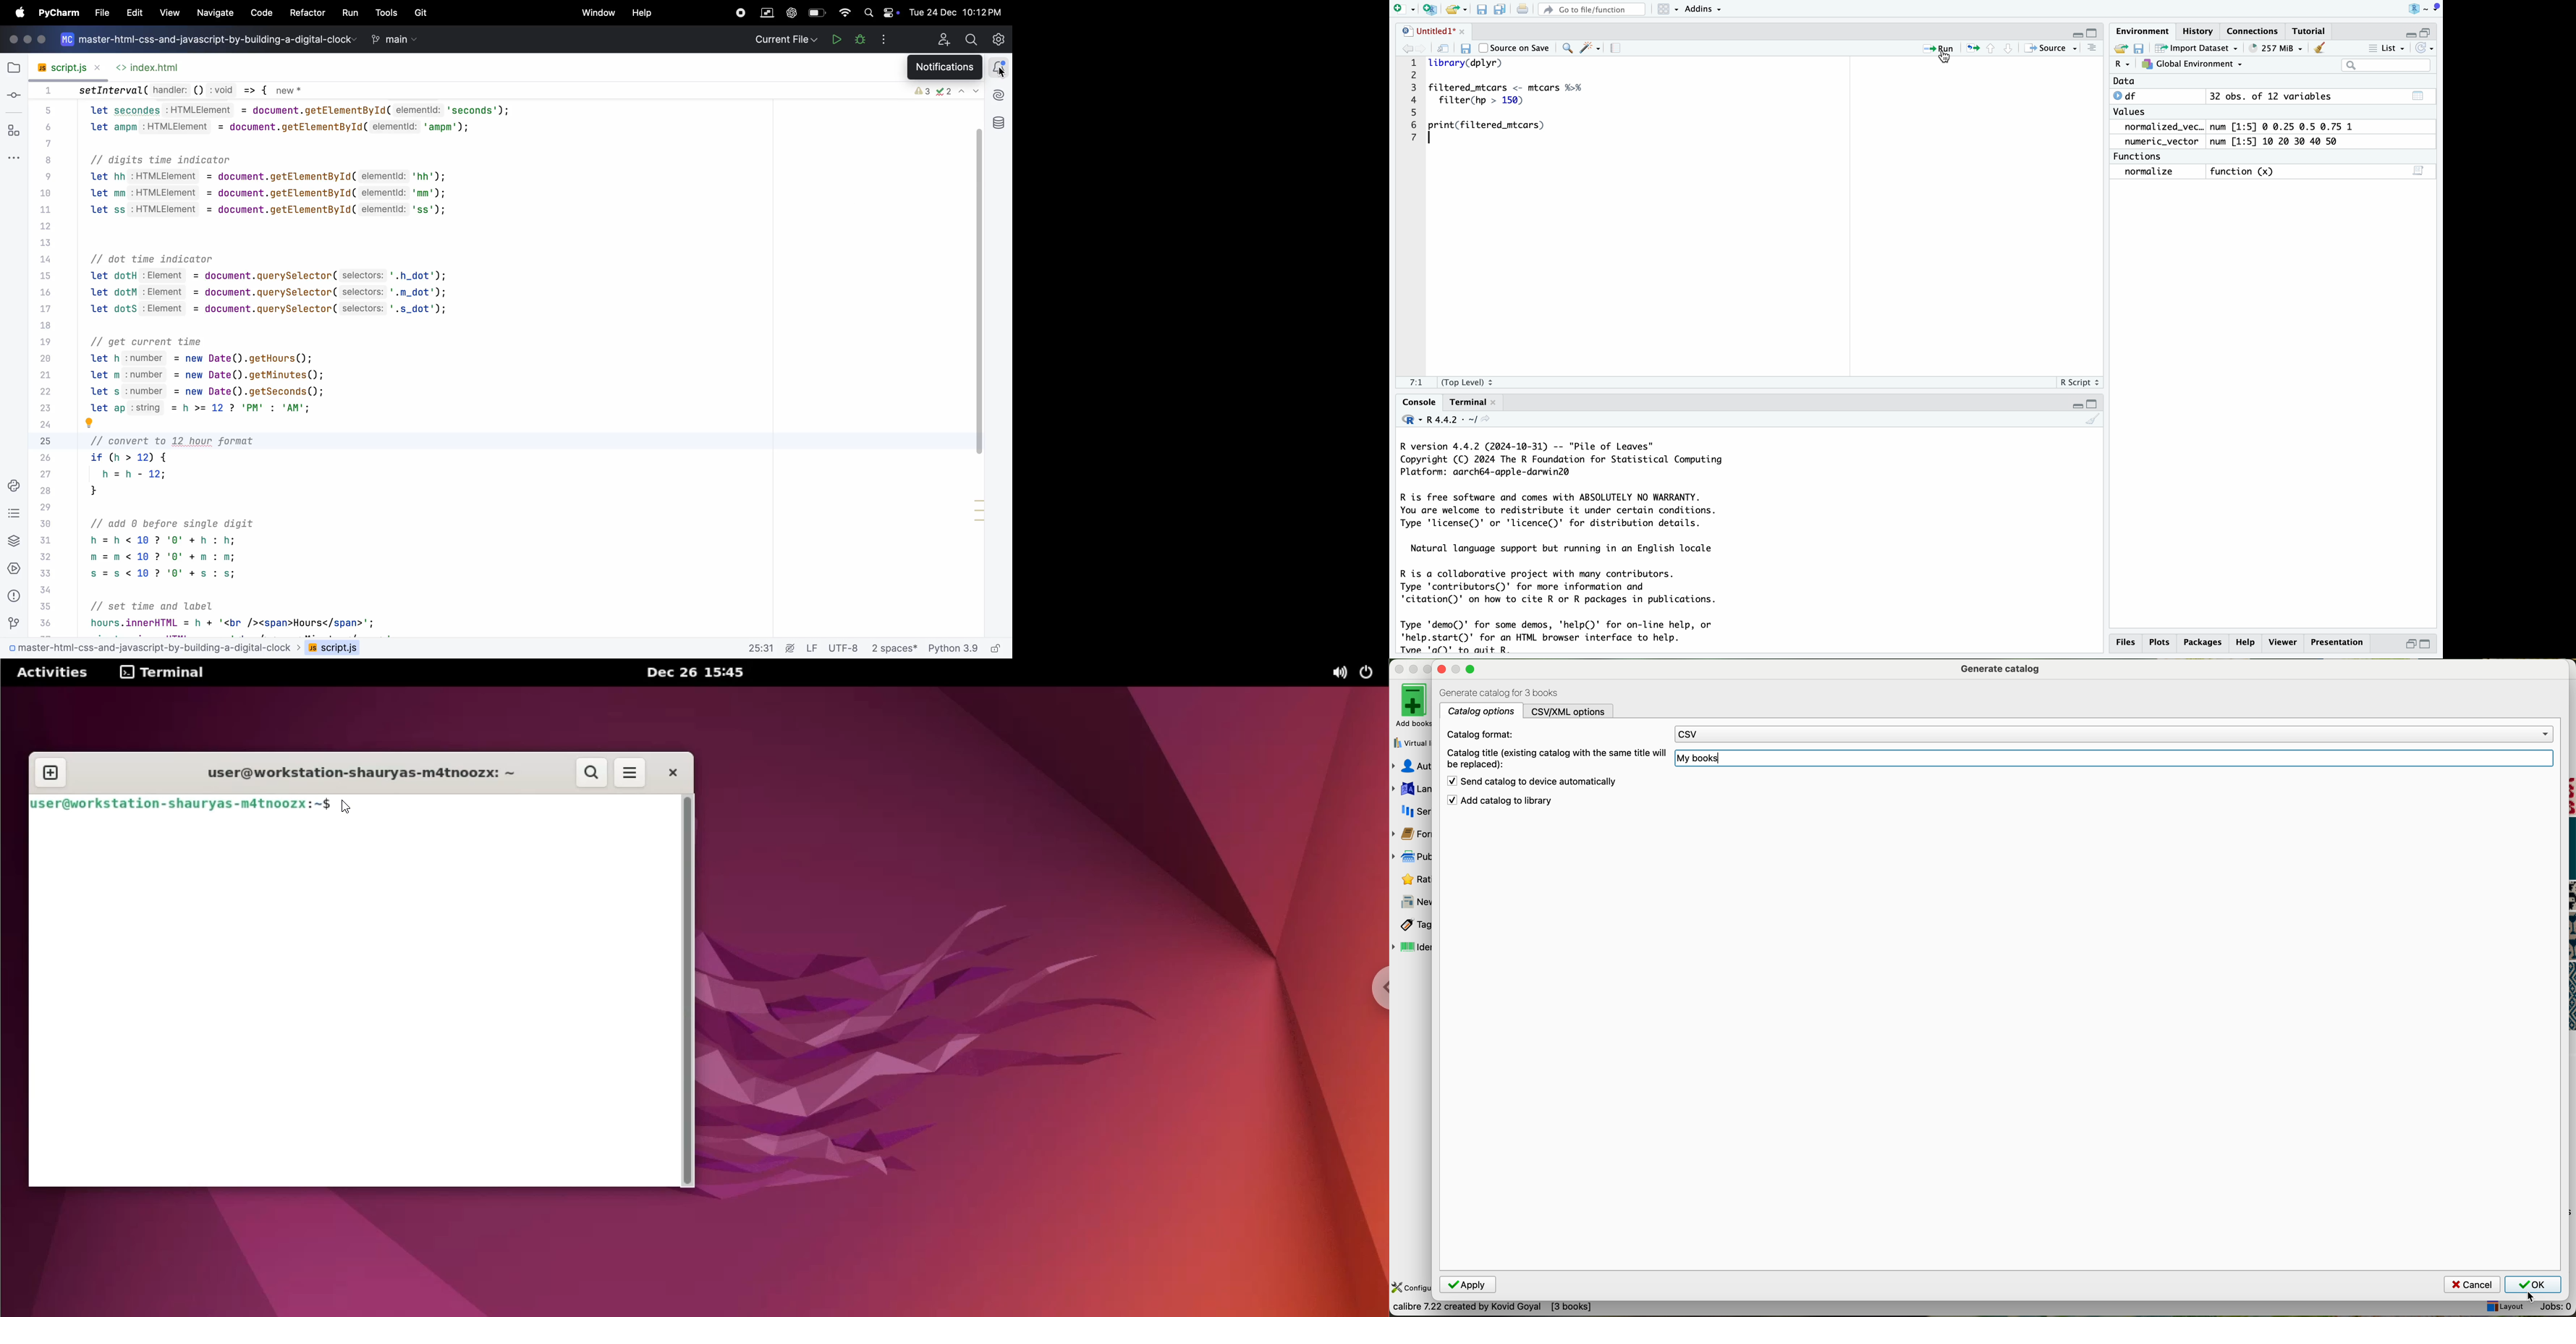  What do you see at coordinates (2198, 31) in the screenshot?
I see `History` at bounding box center [2198, 31].